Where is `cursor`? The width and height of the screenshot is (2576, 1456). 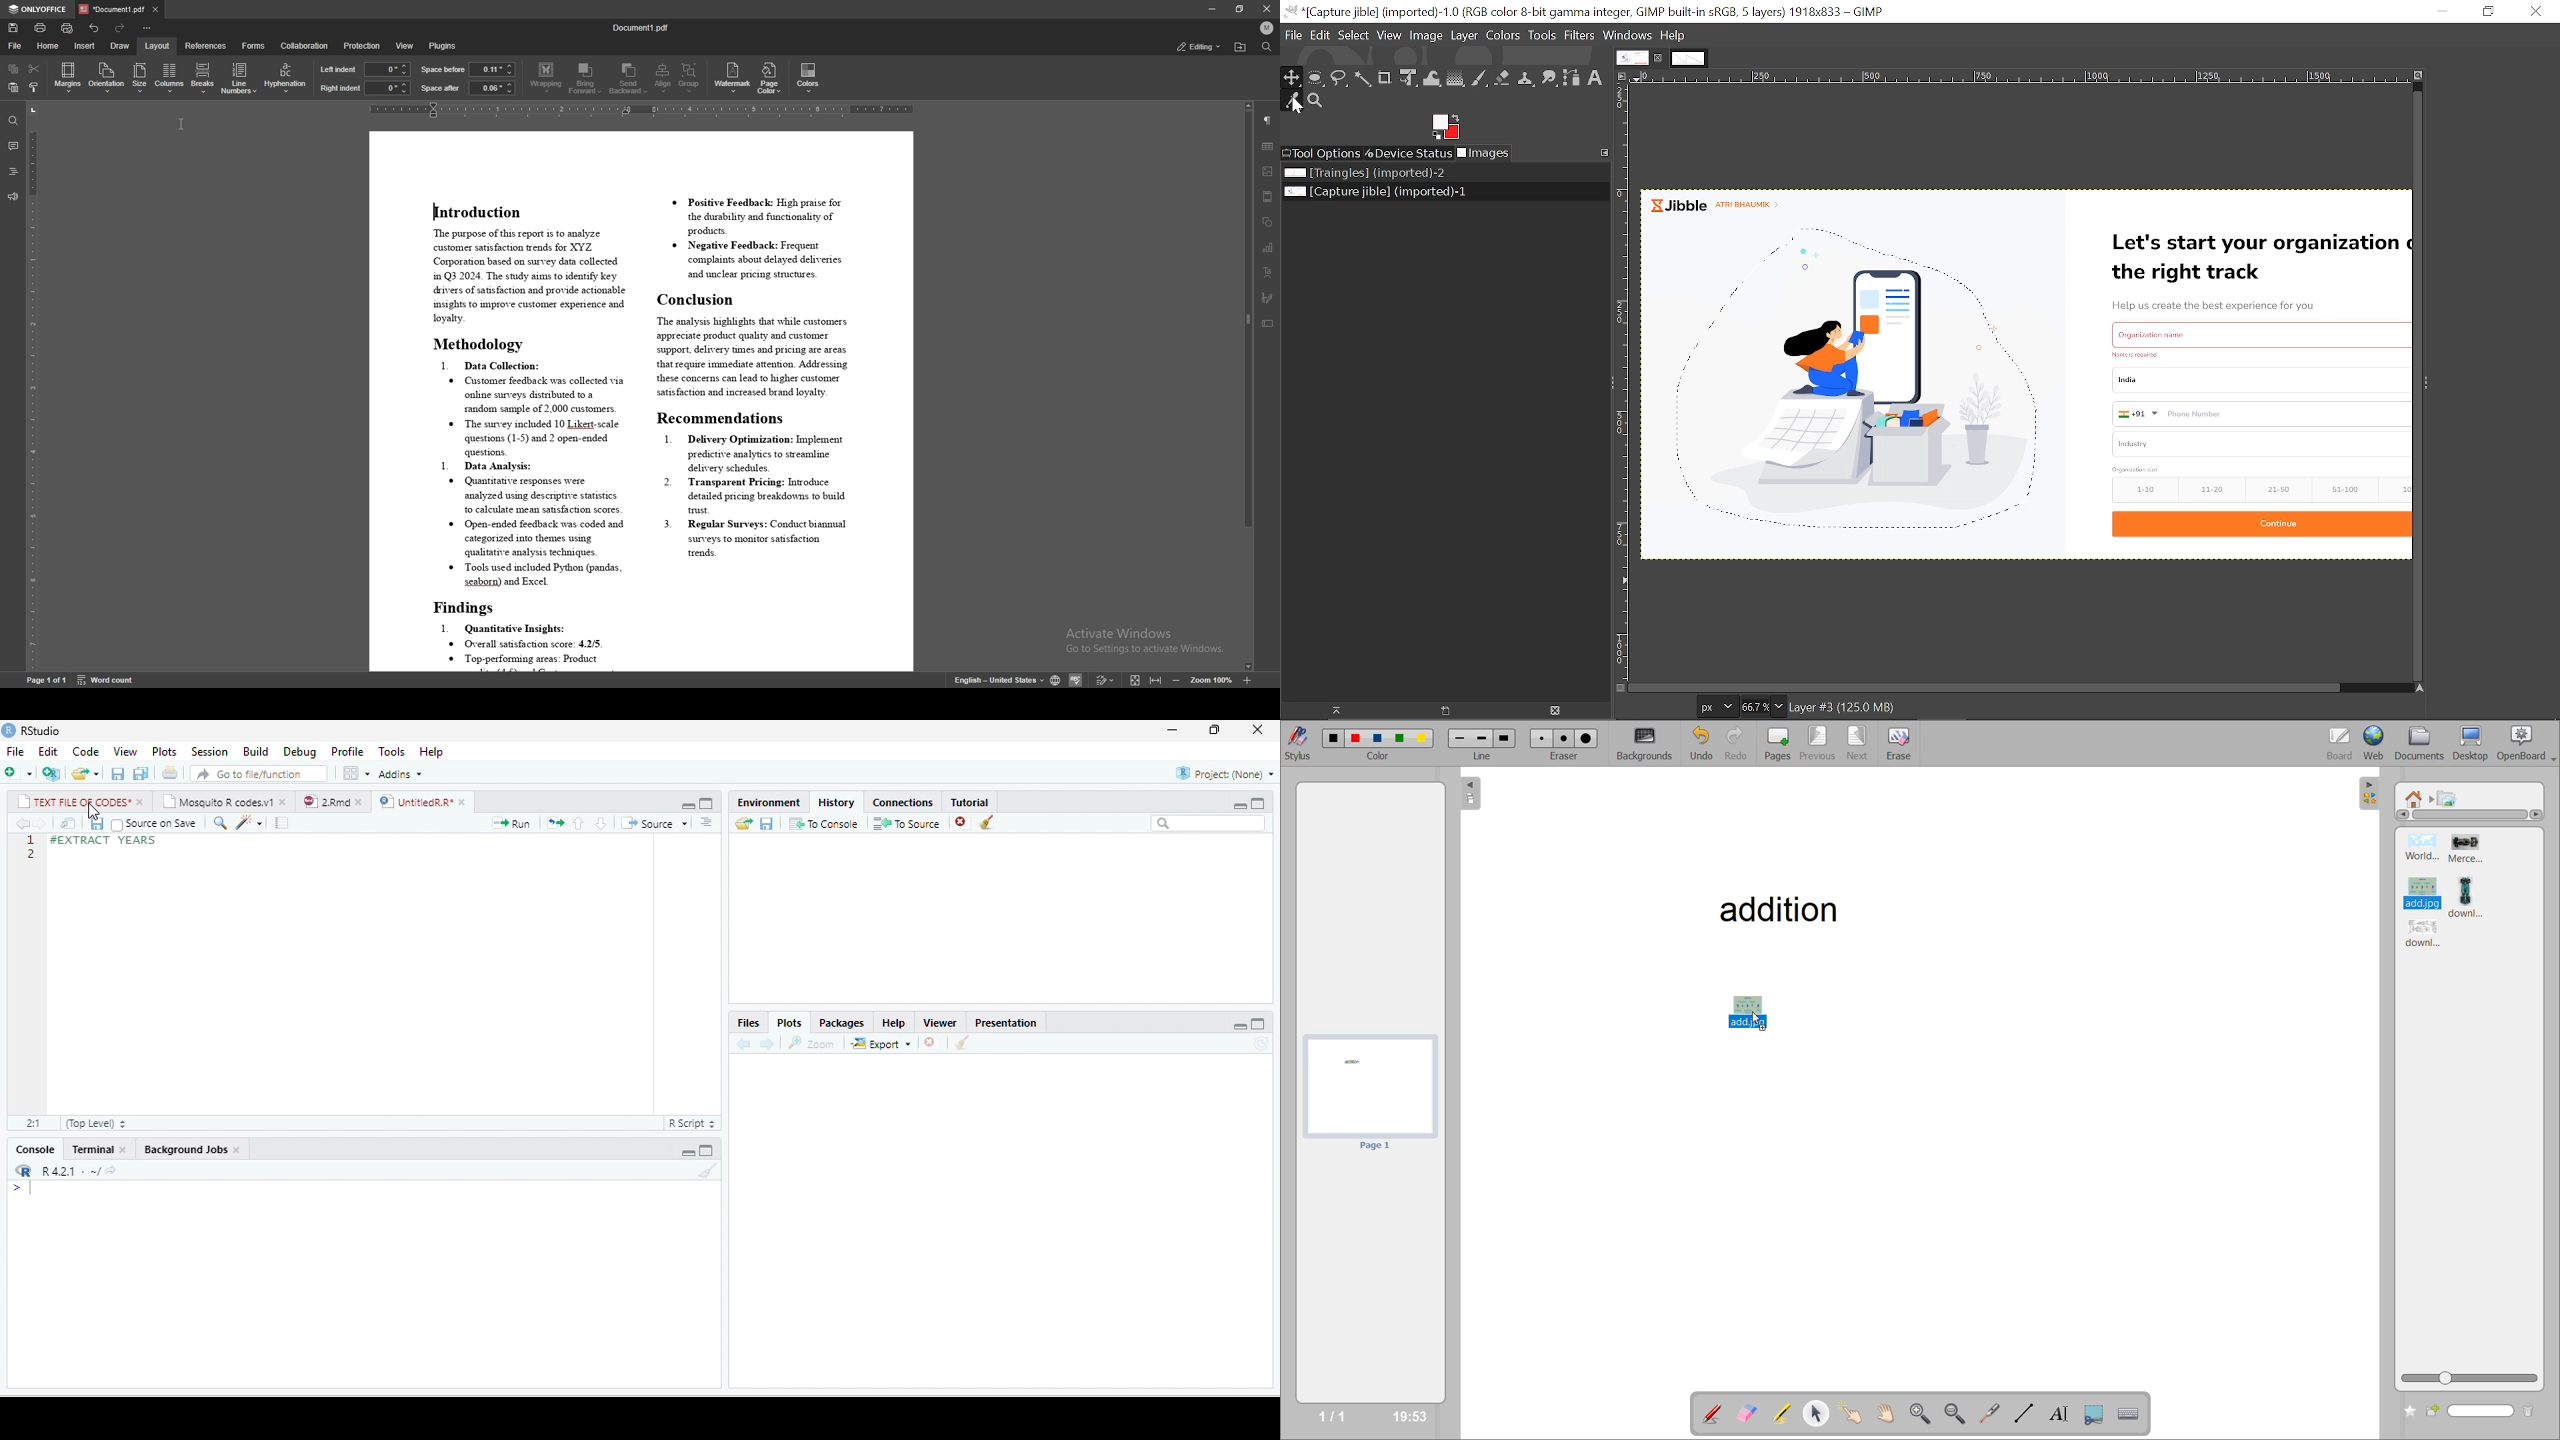
cursor is located at coordinates (94, 811).